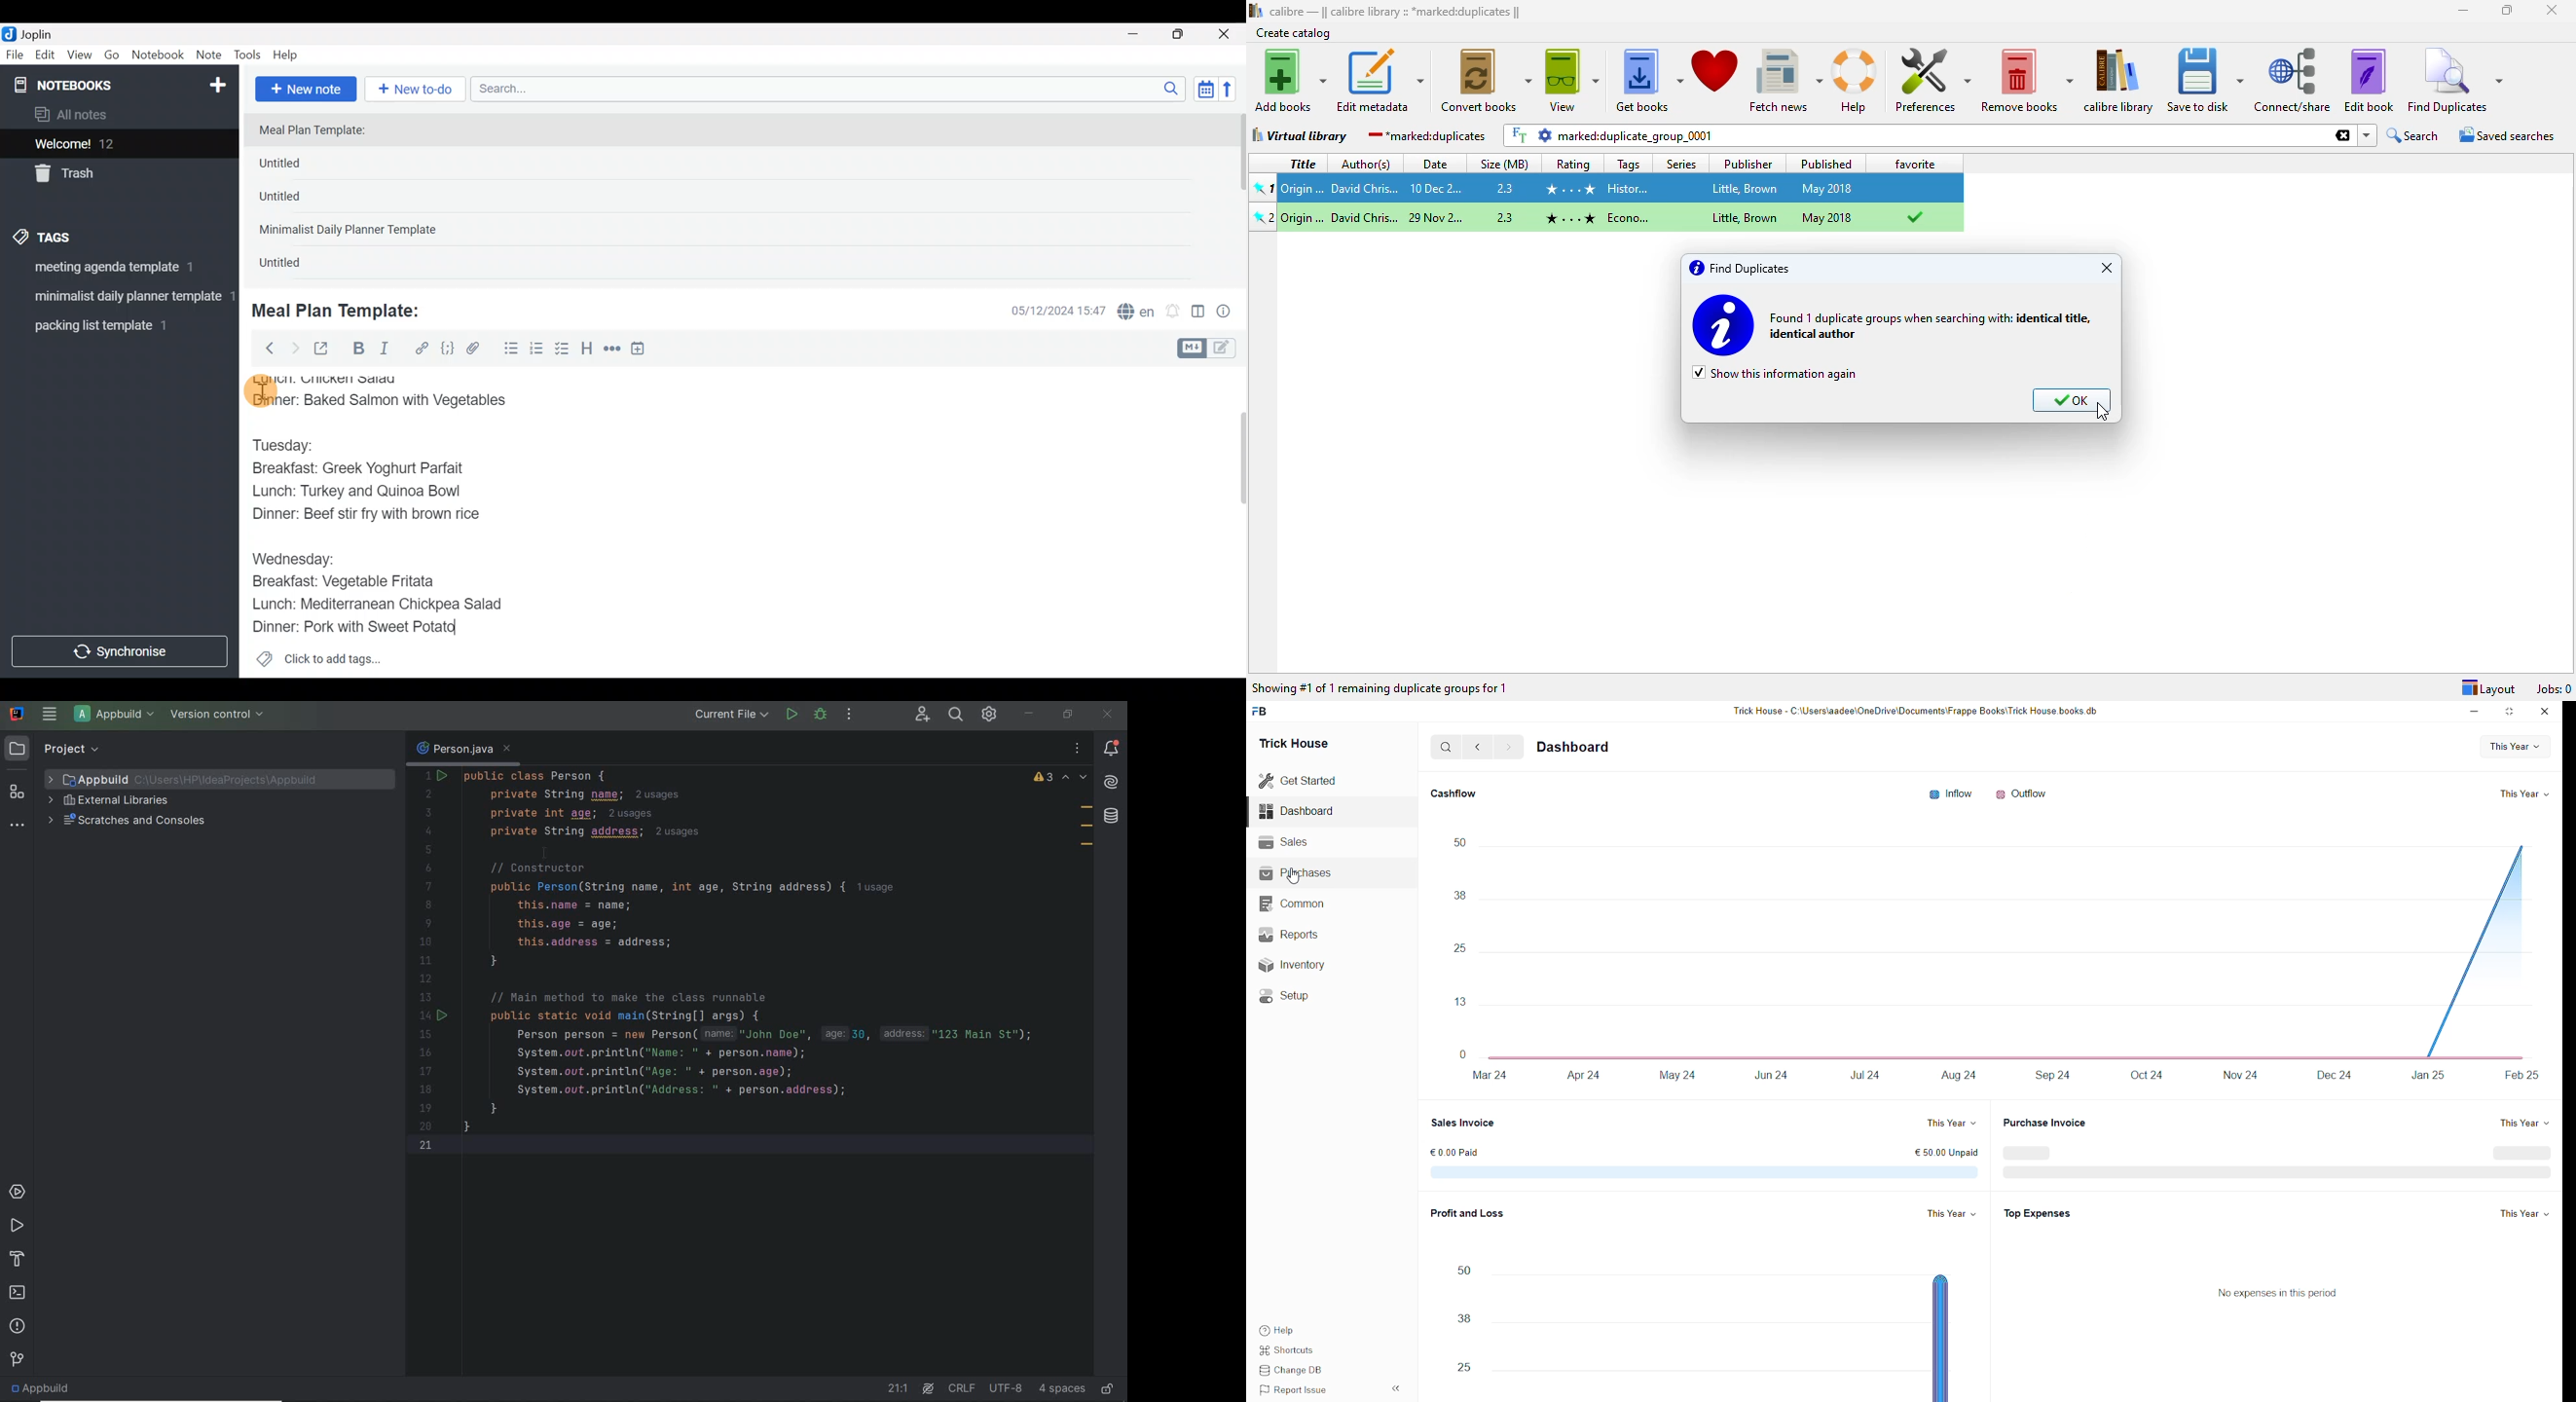 The width and height of the screenshot is (2576, 1428). I want to click on 38, so click(1460, 1320).